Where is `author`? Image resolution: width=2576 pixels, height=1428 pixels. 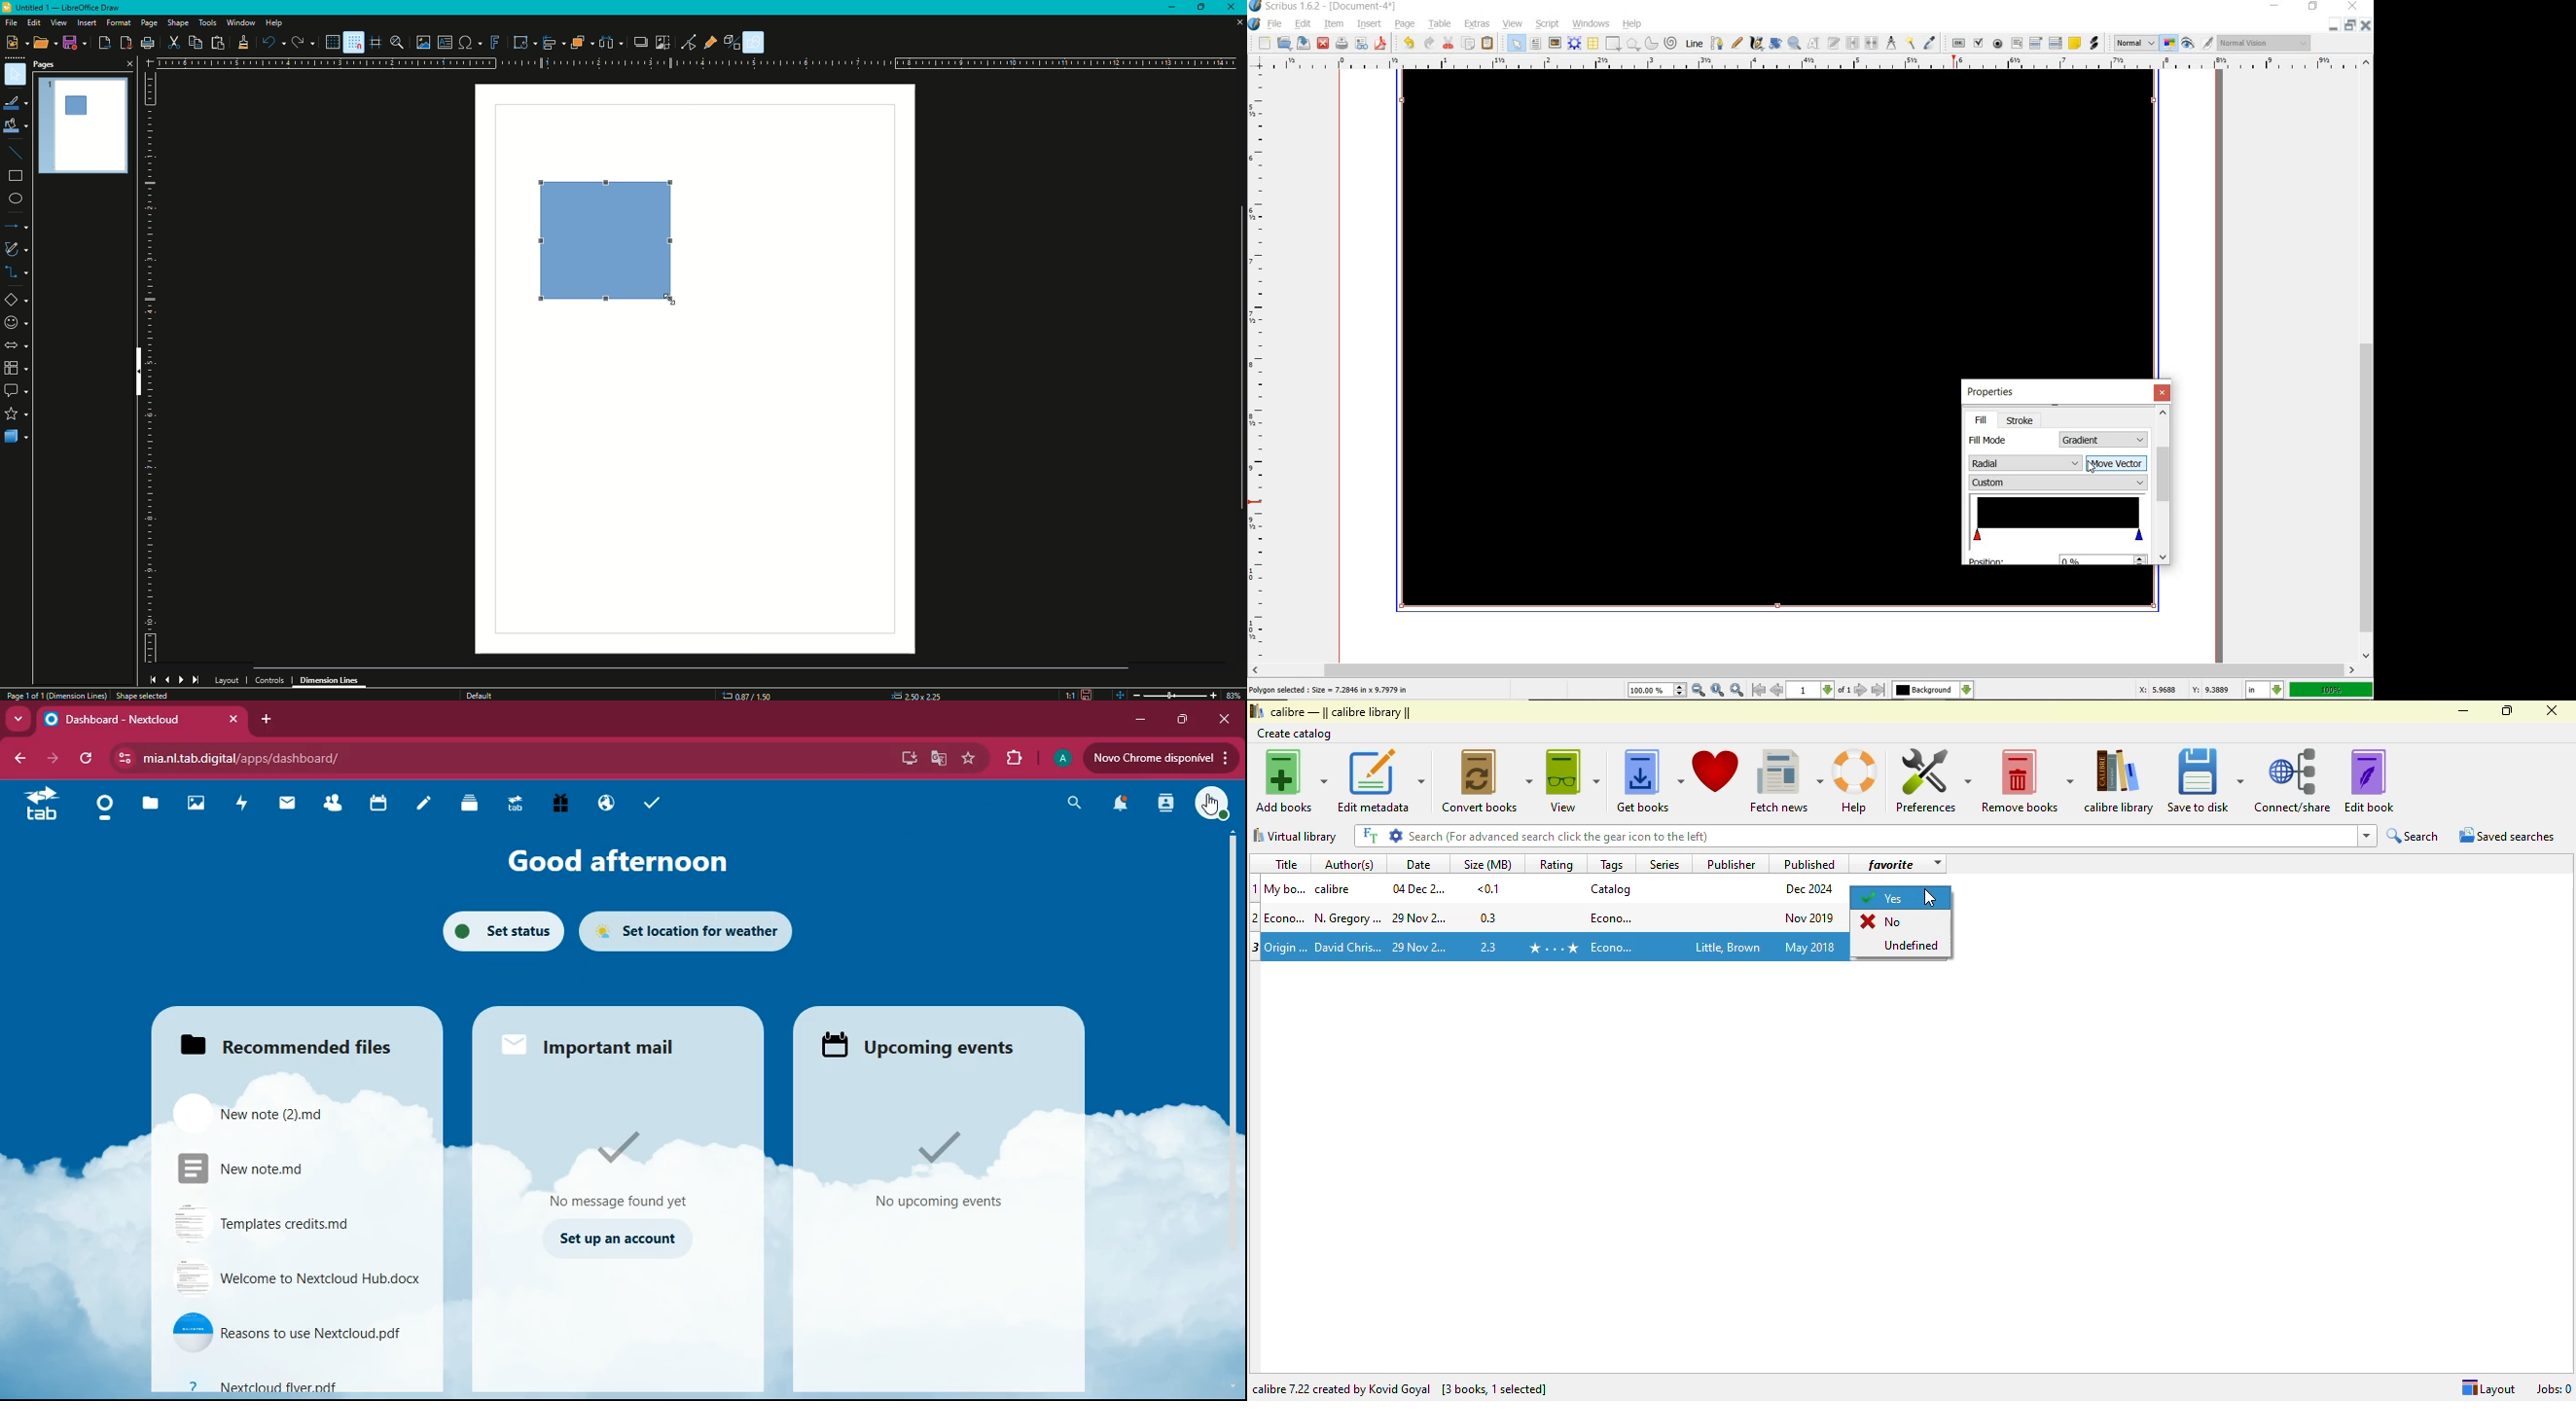 author is located at coordinates (1337, 889).